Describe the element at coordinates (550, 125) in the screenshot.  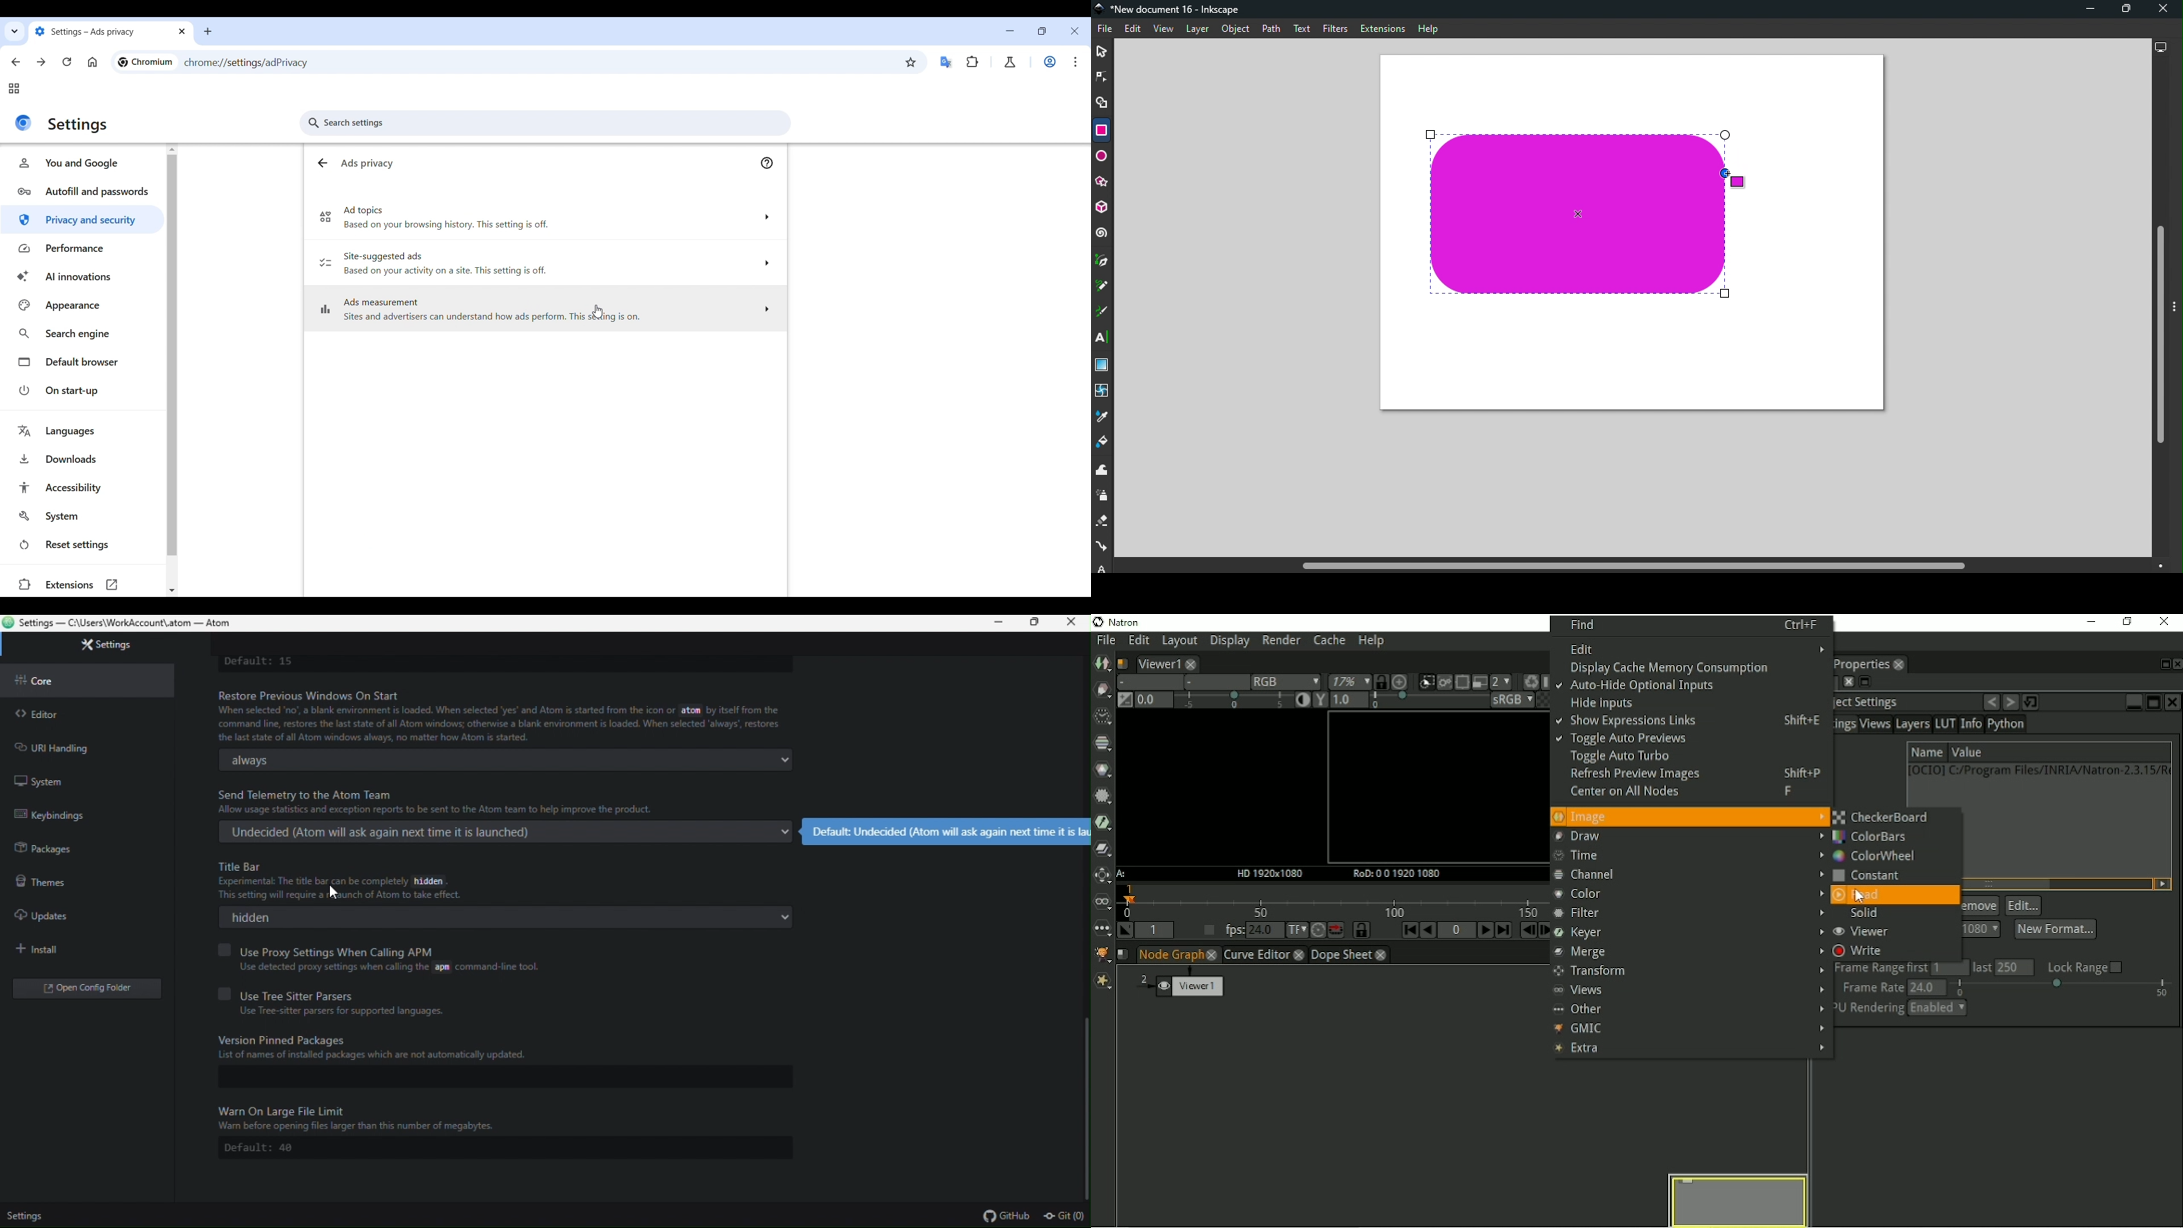
I see `search settings` at that location.